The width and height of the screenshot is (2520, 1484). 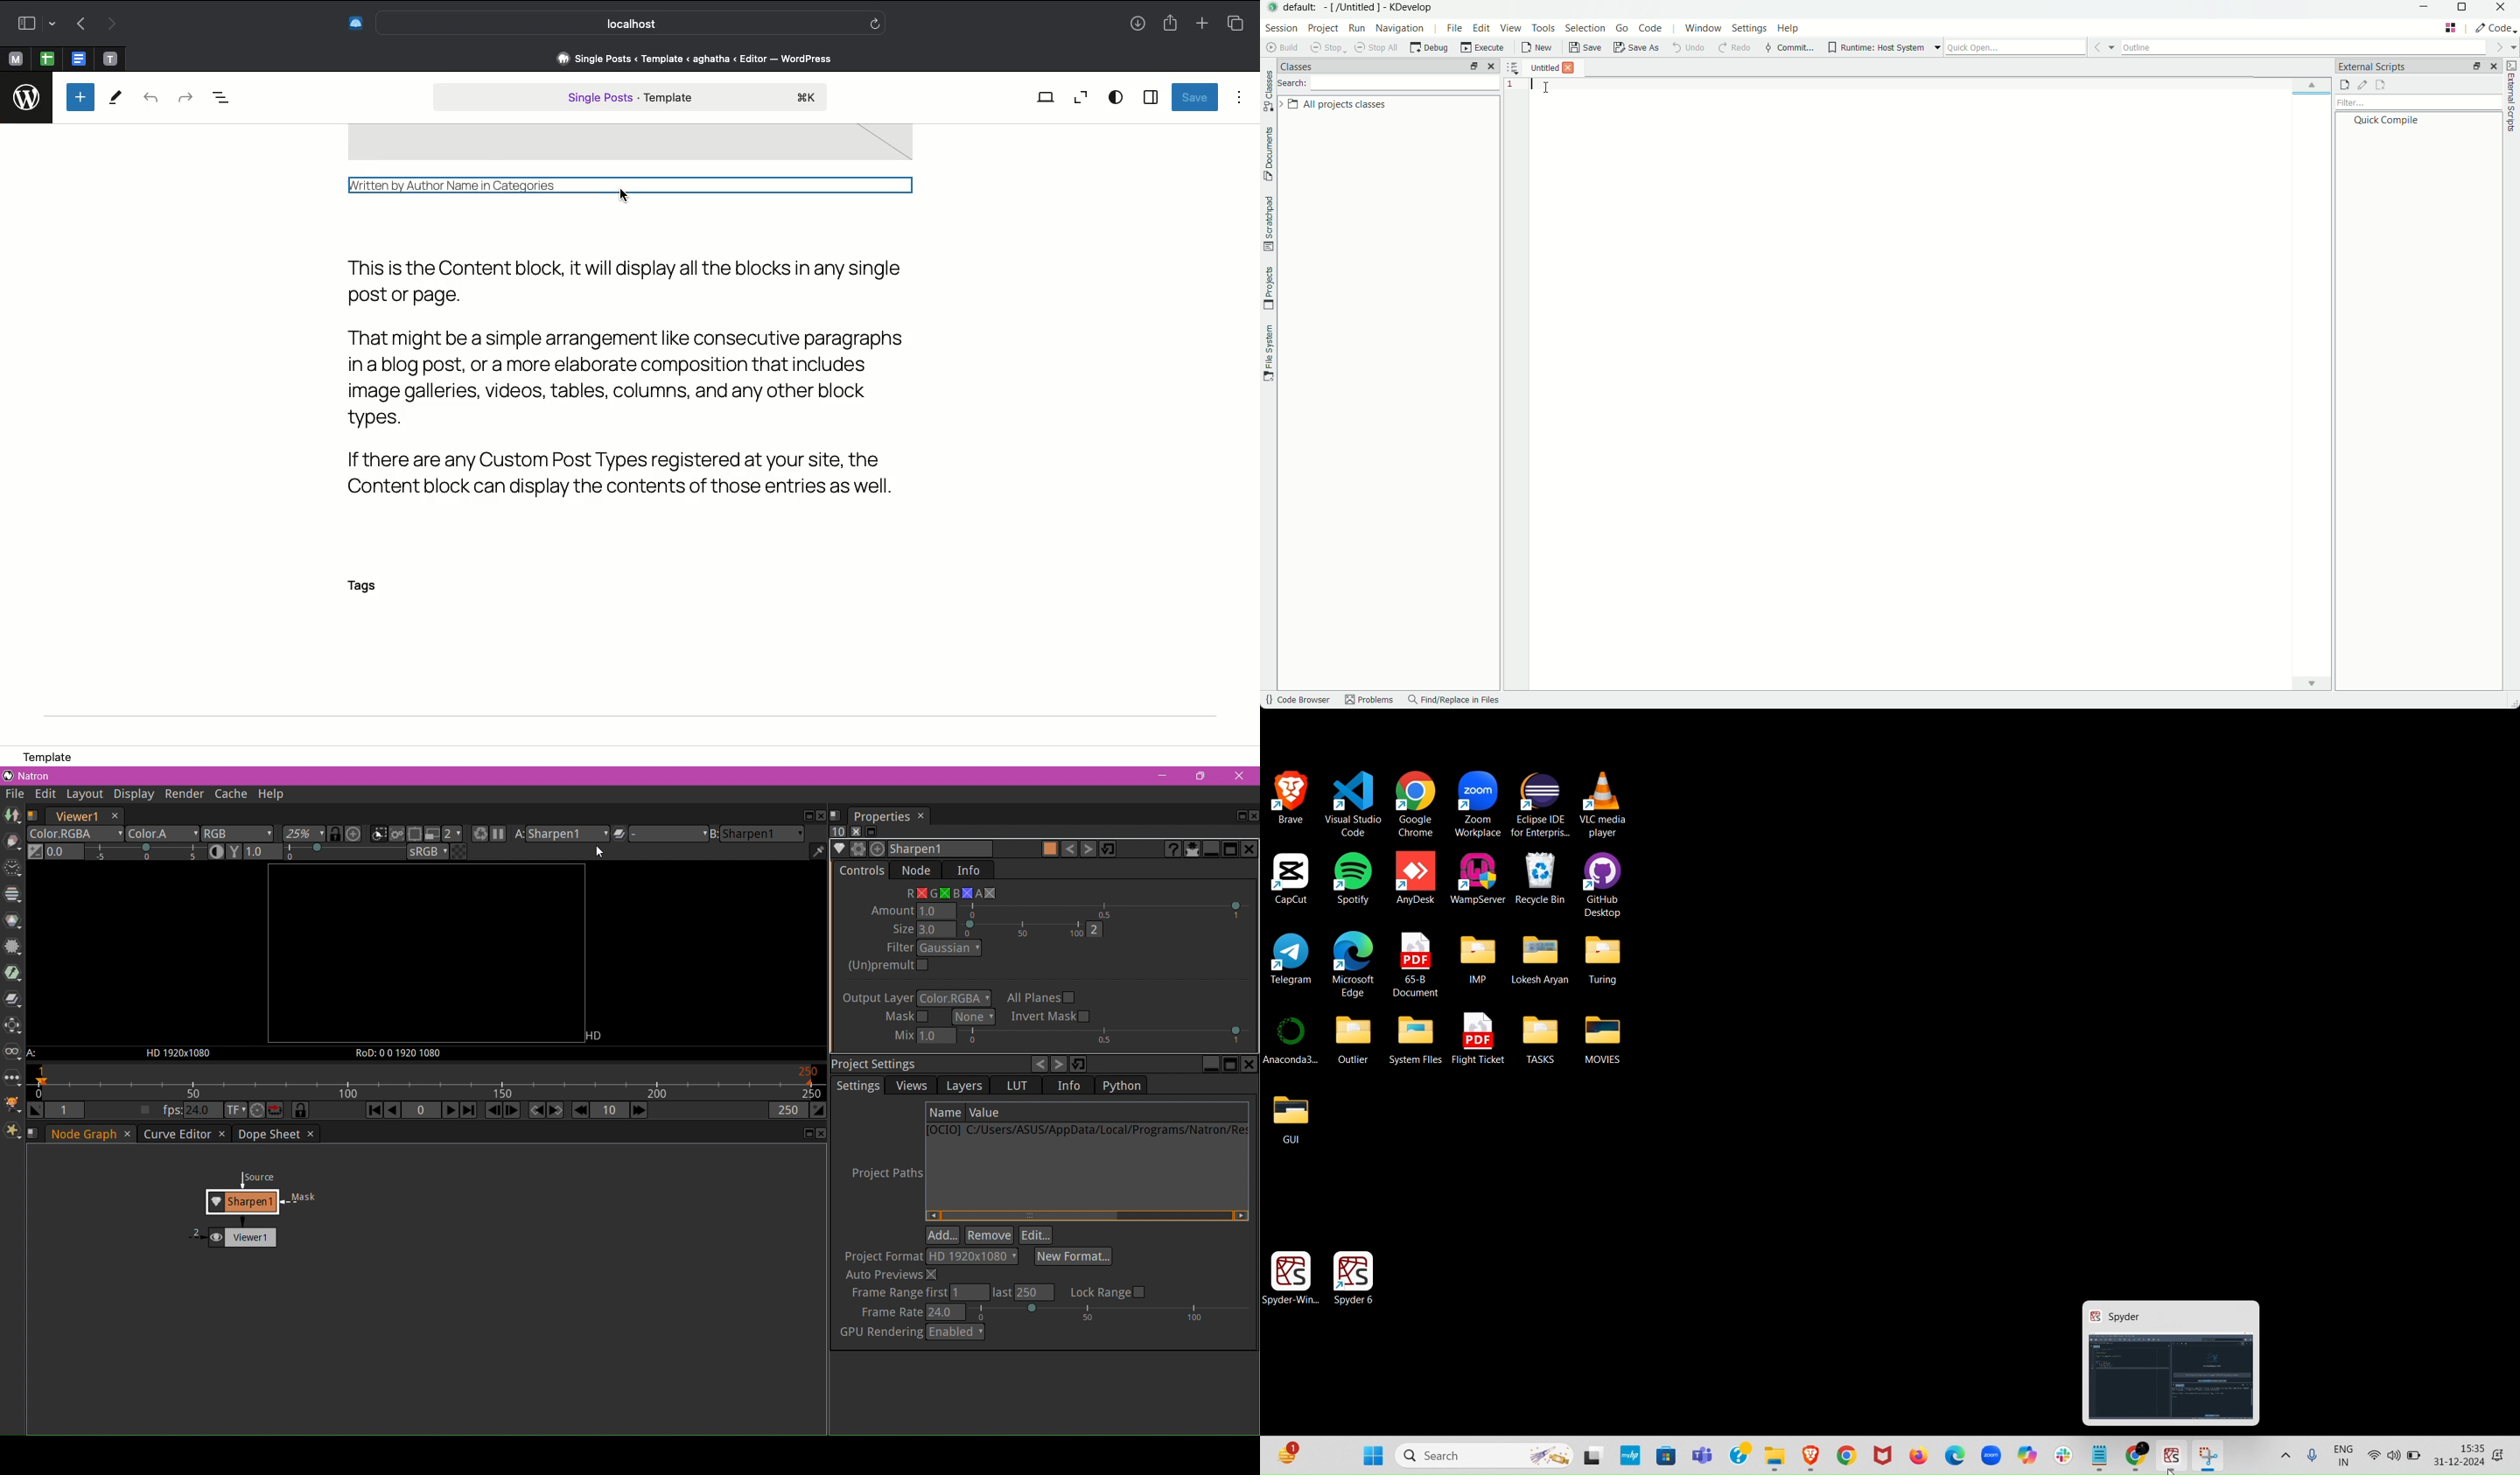 I want to click on Flight Ticket, so click(x=1480, y=1039).